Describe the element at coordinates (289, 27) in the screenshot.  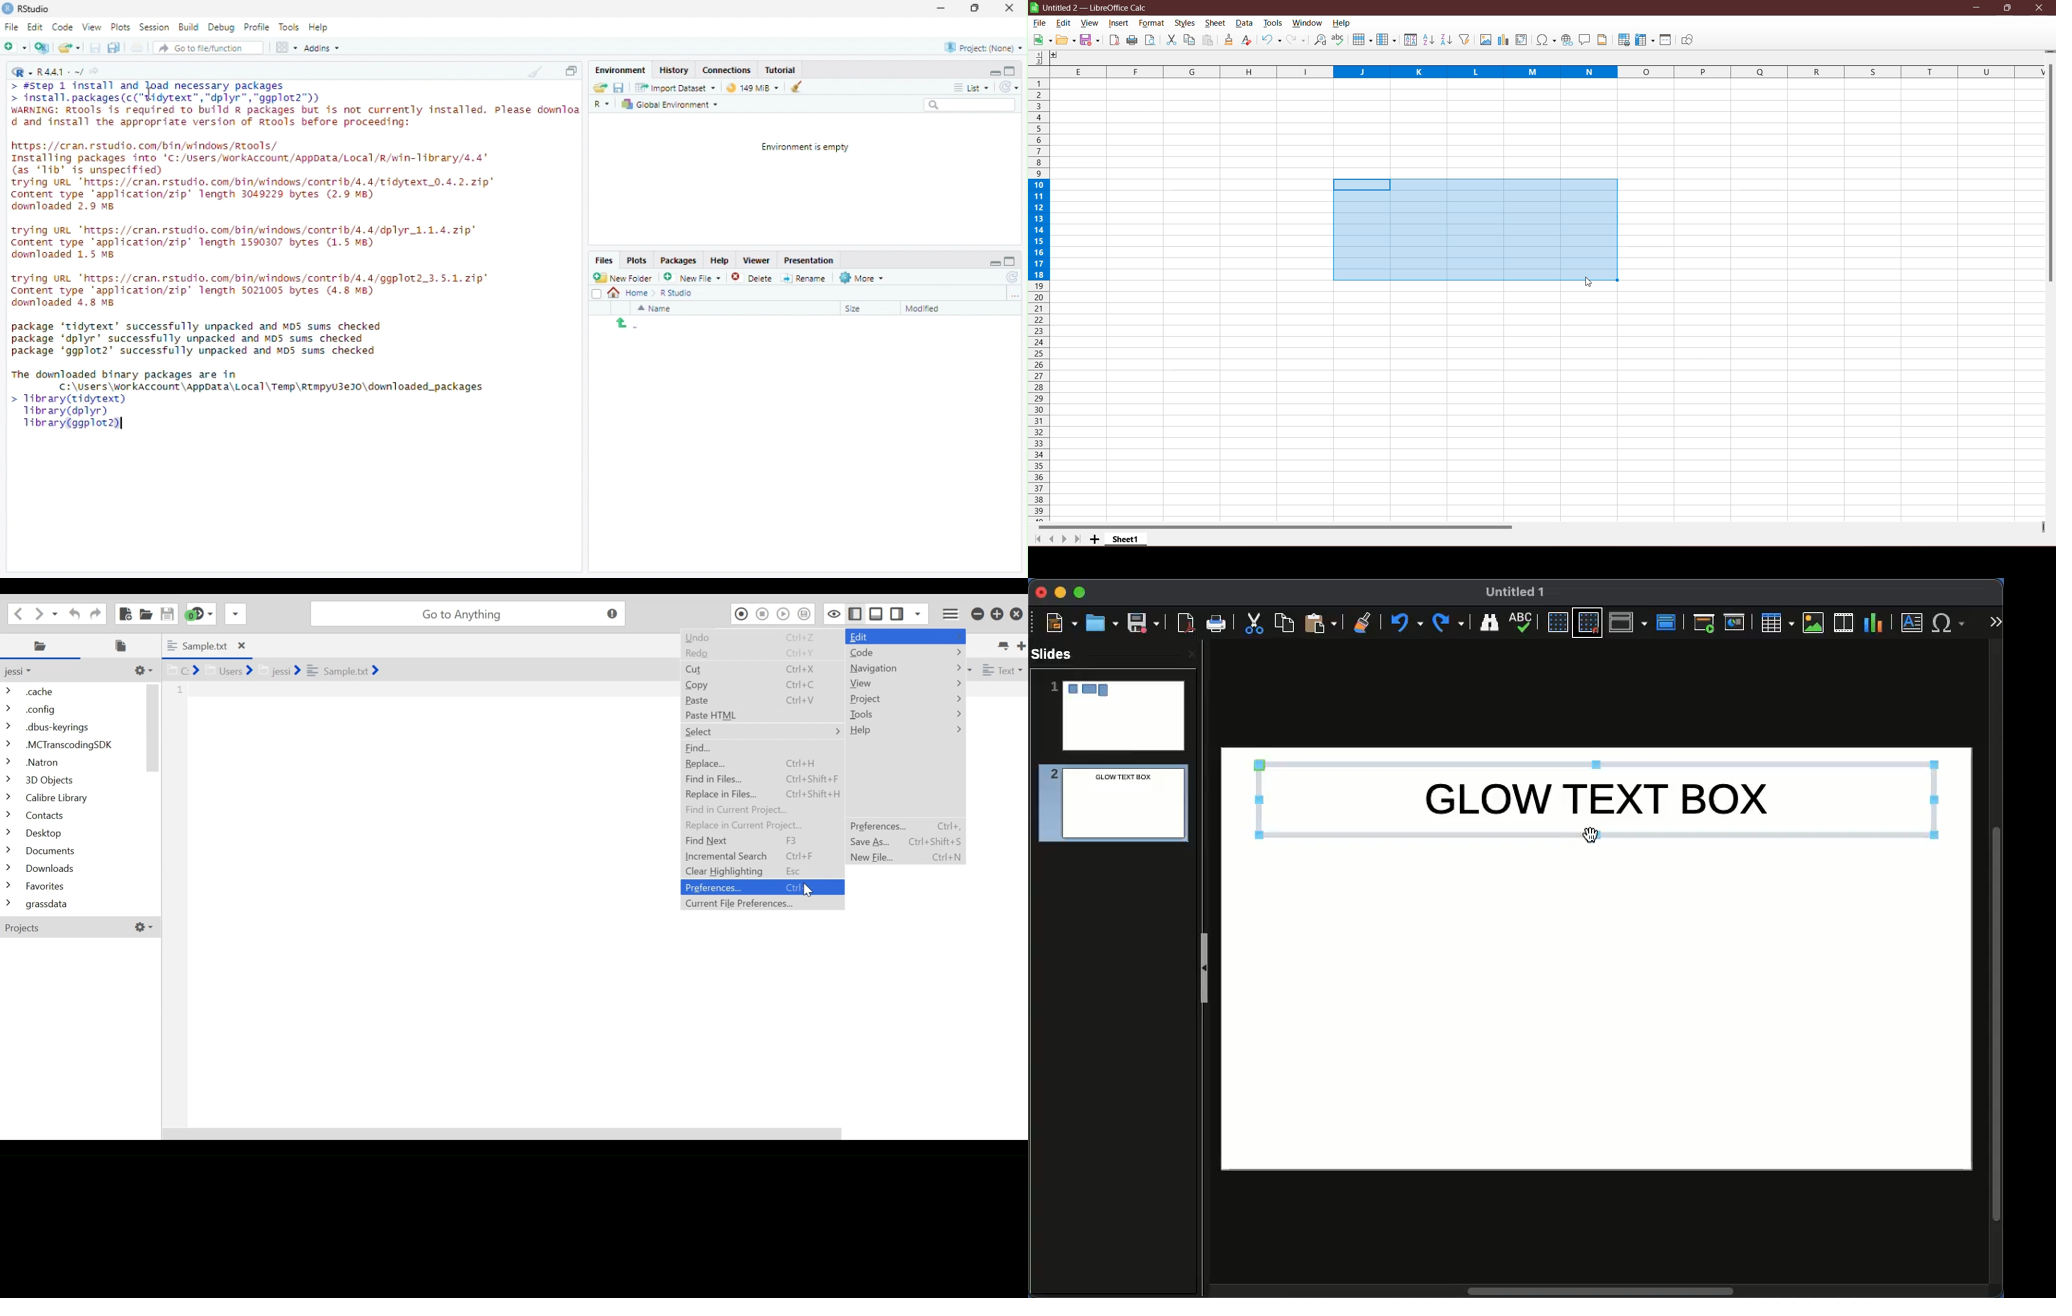
I see `Tools` at that location.